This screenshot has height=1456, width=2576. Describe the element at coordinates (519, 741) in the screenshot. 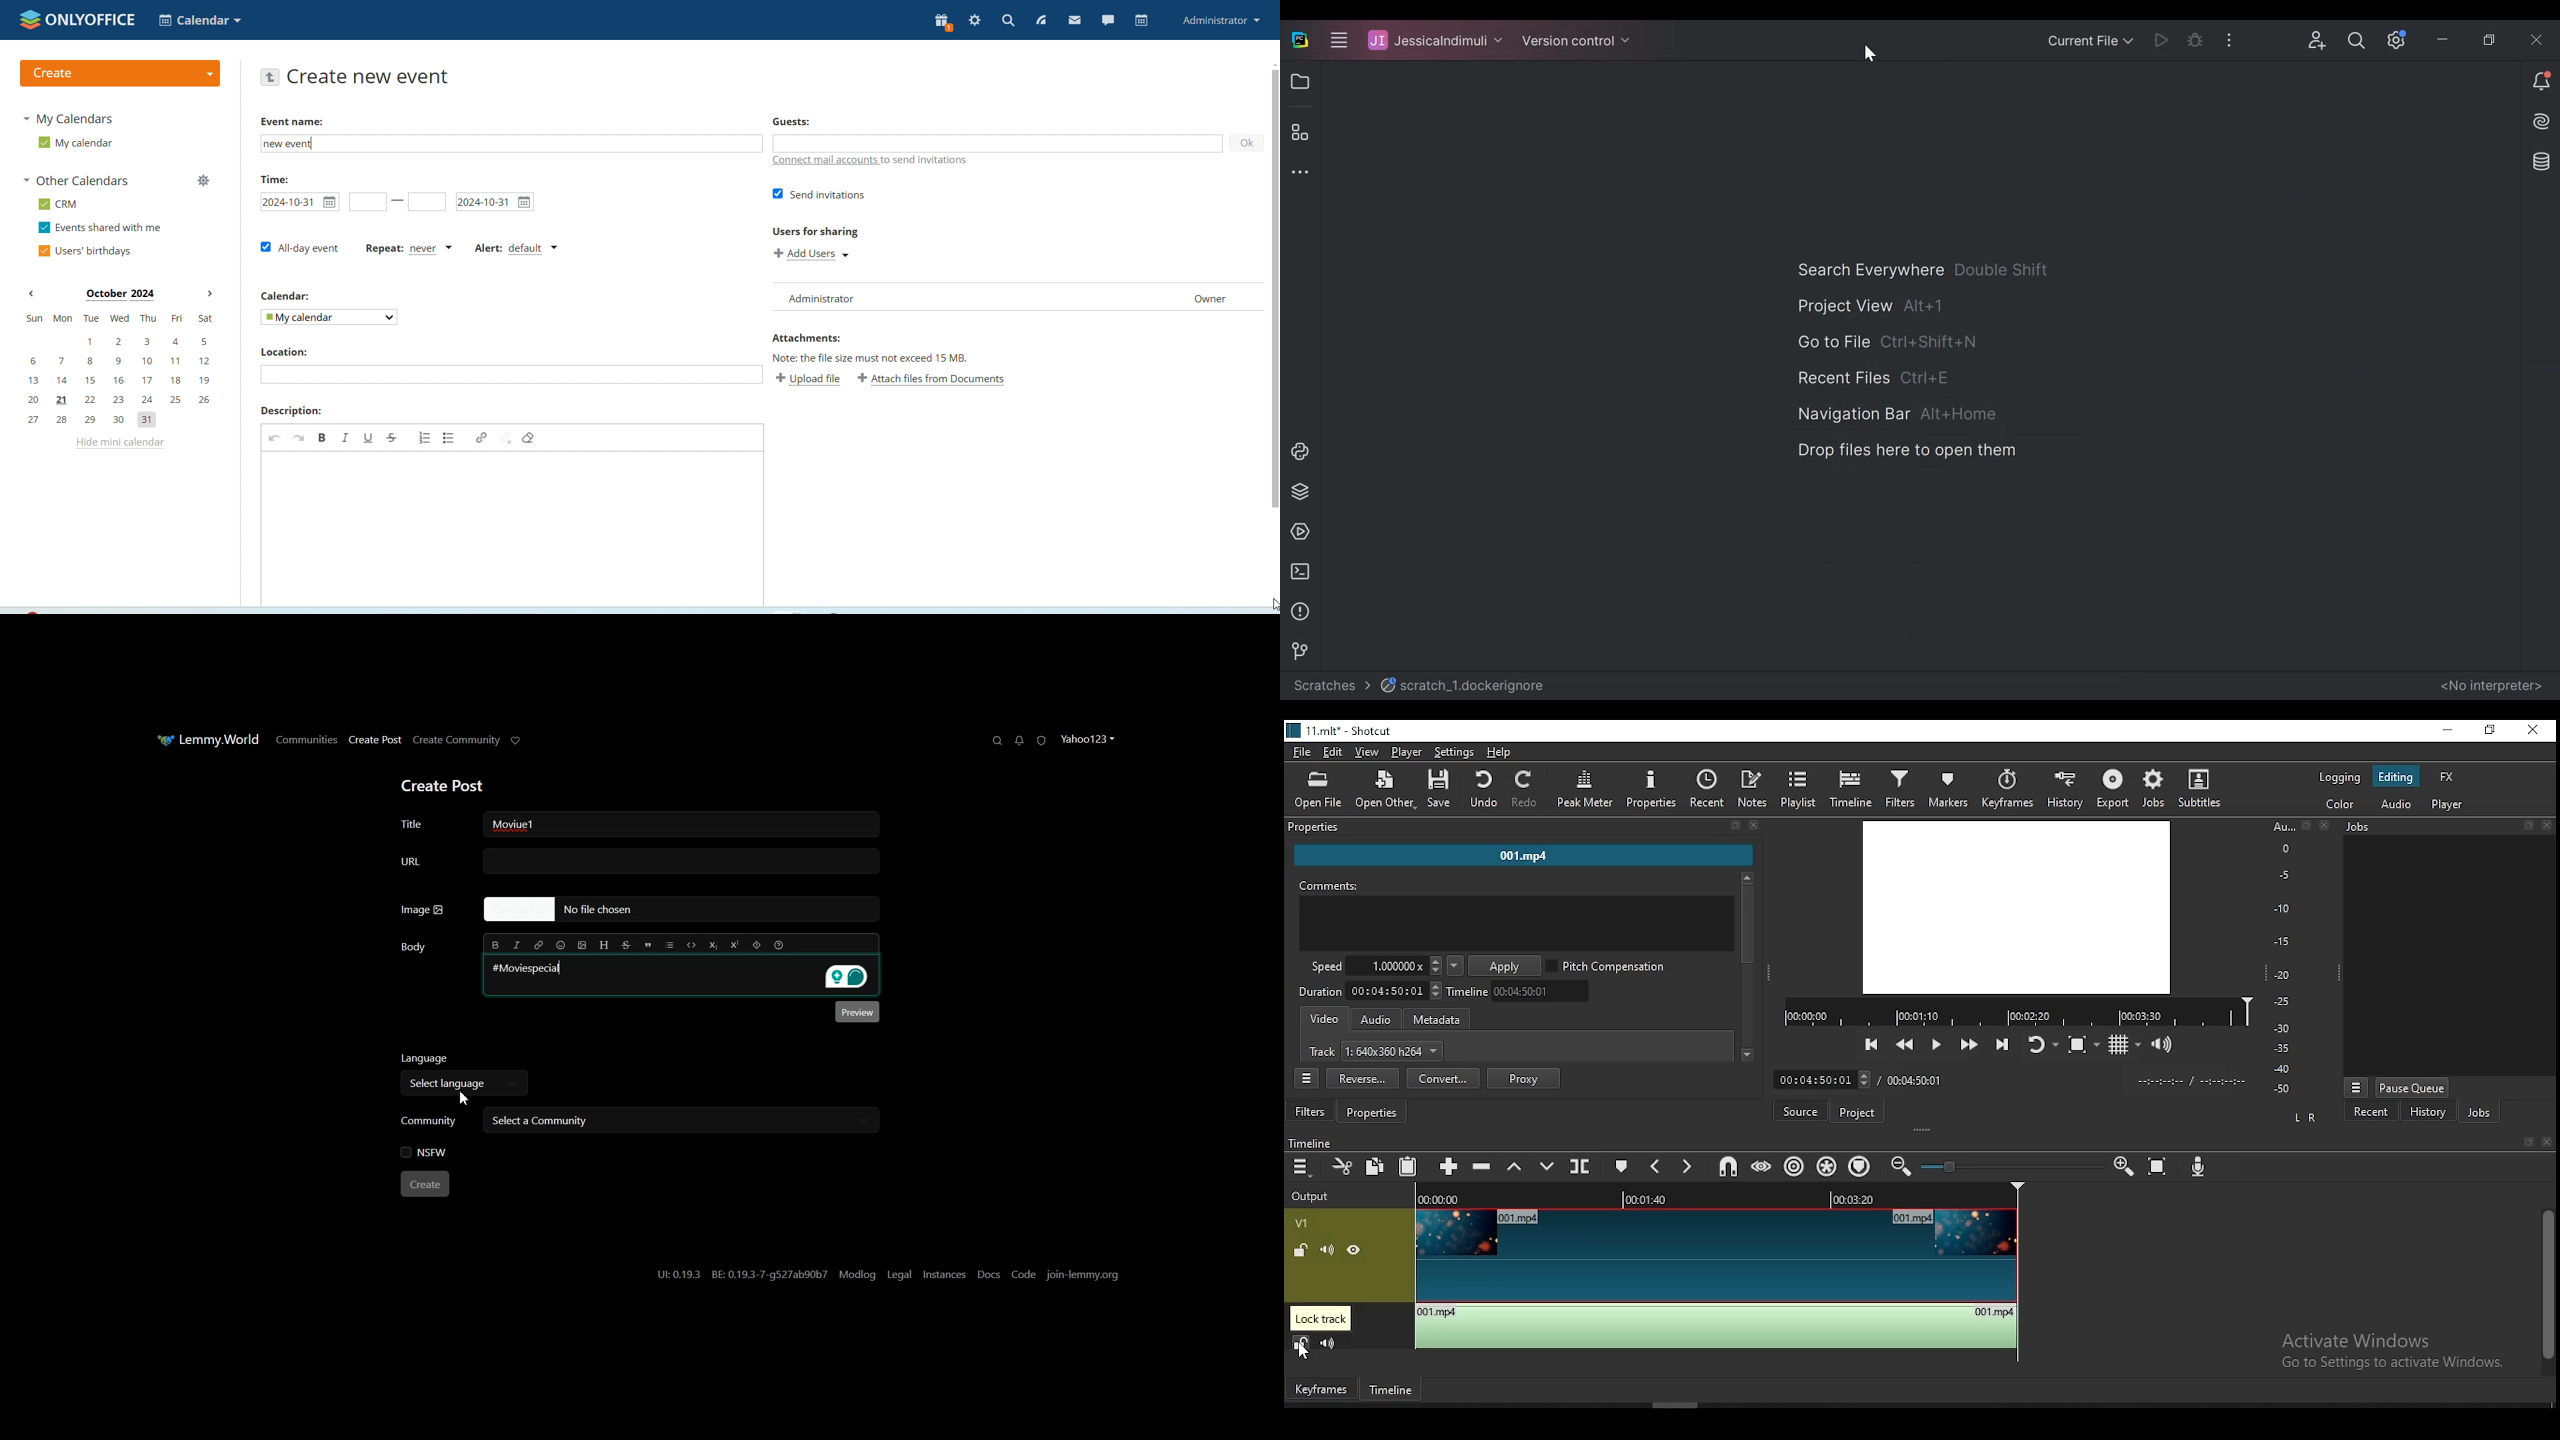

I see `Support Limmy` at that location.